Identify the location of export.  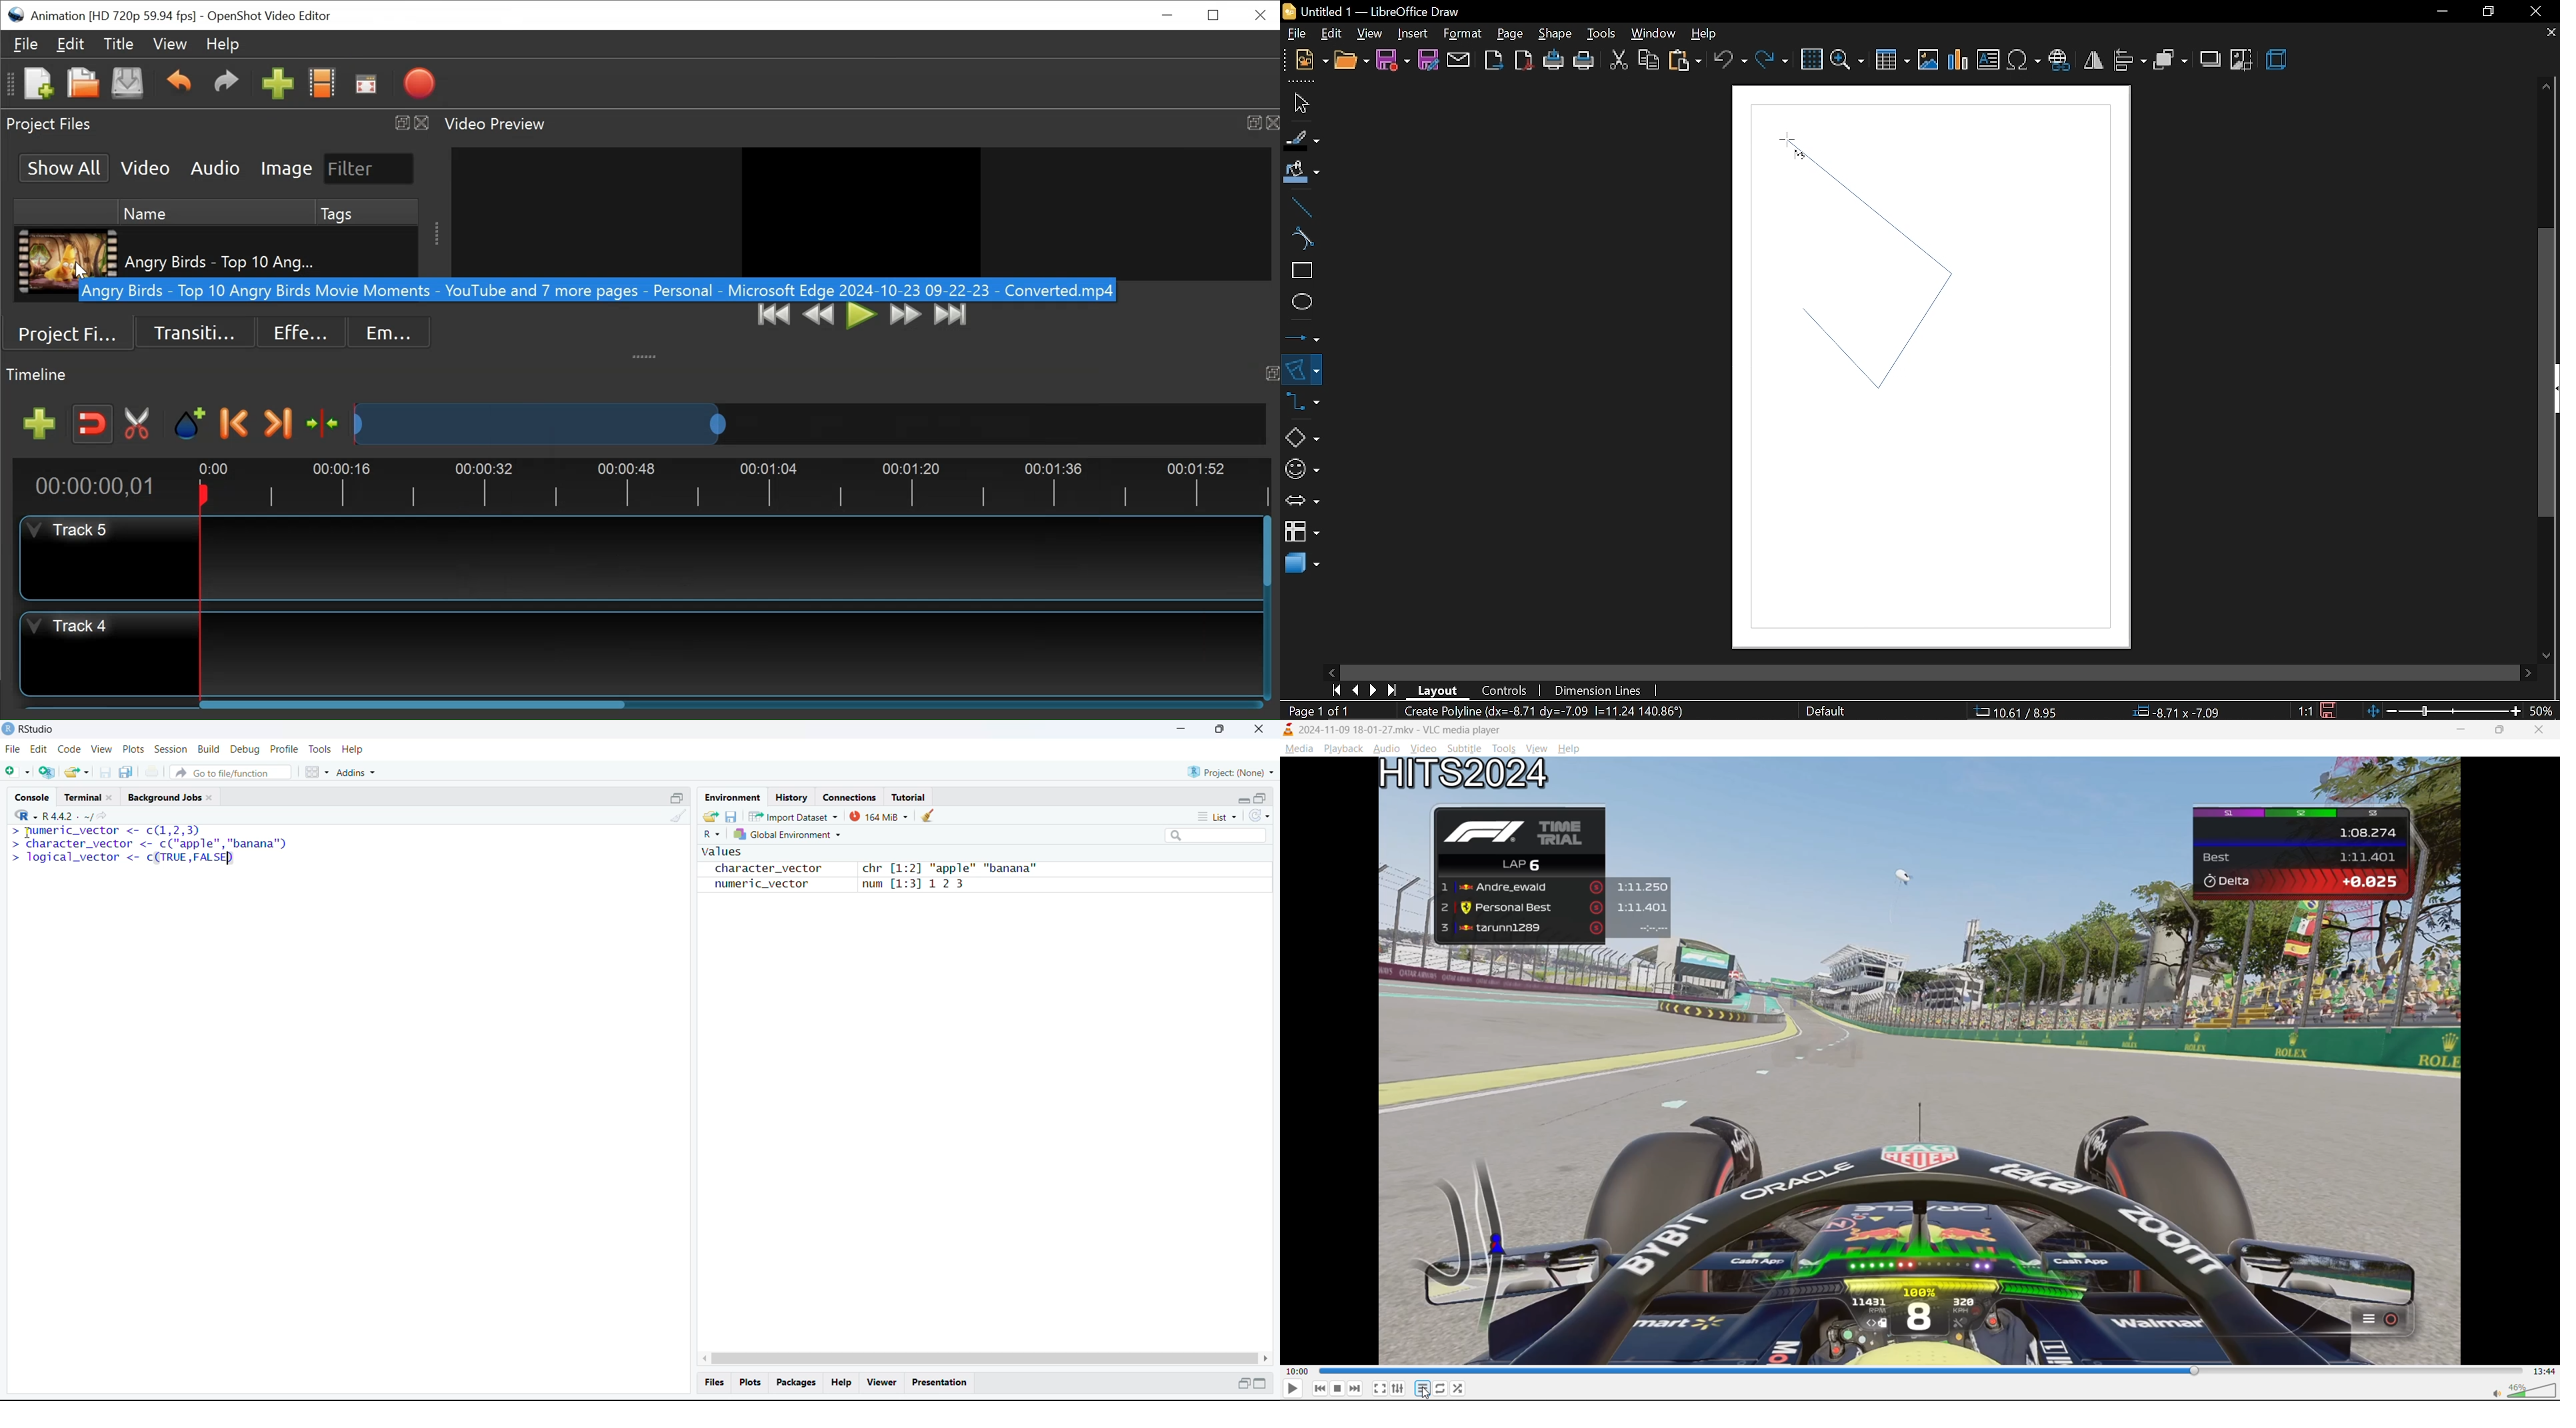
(1493, 59).